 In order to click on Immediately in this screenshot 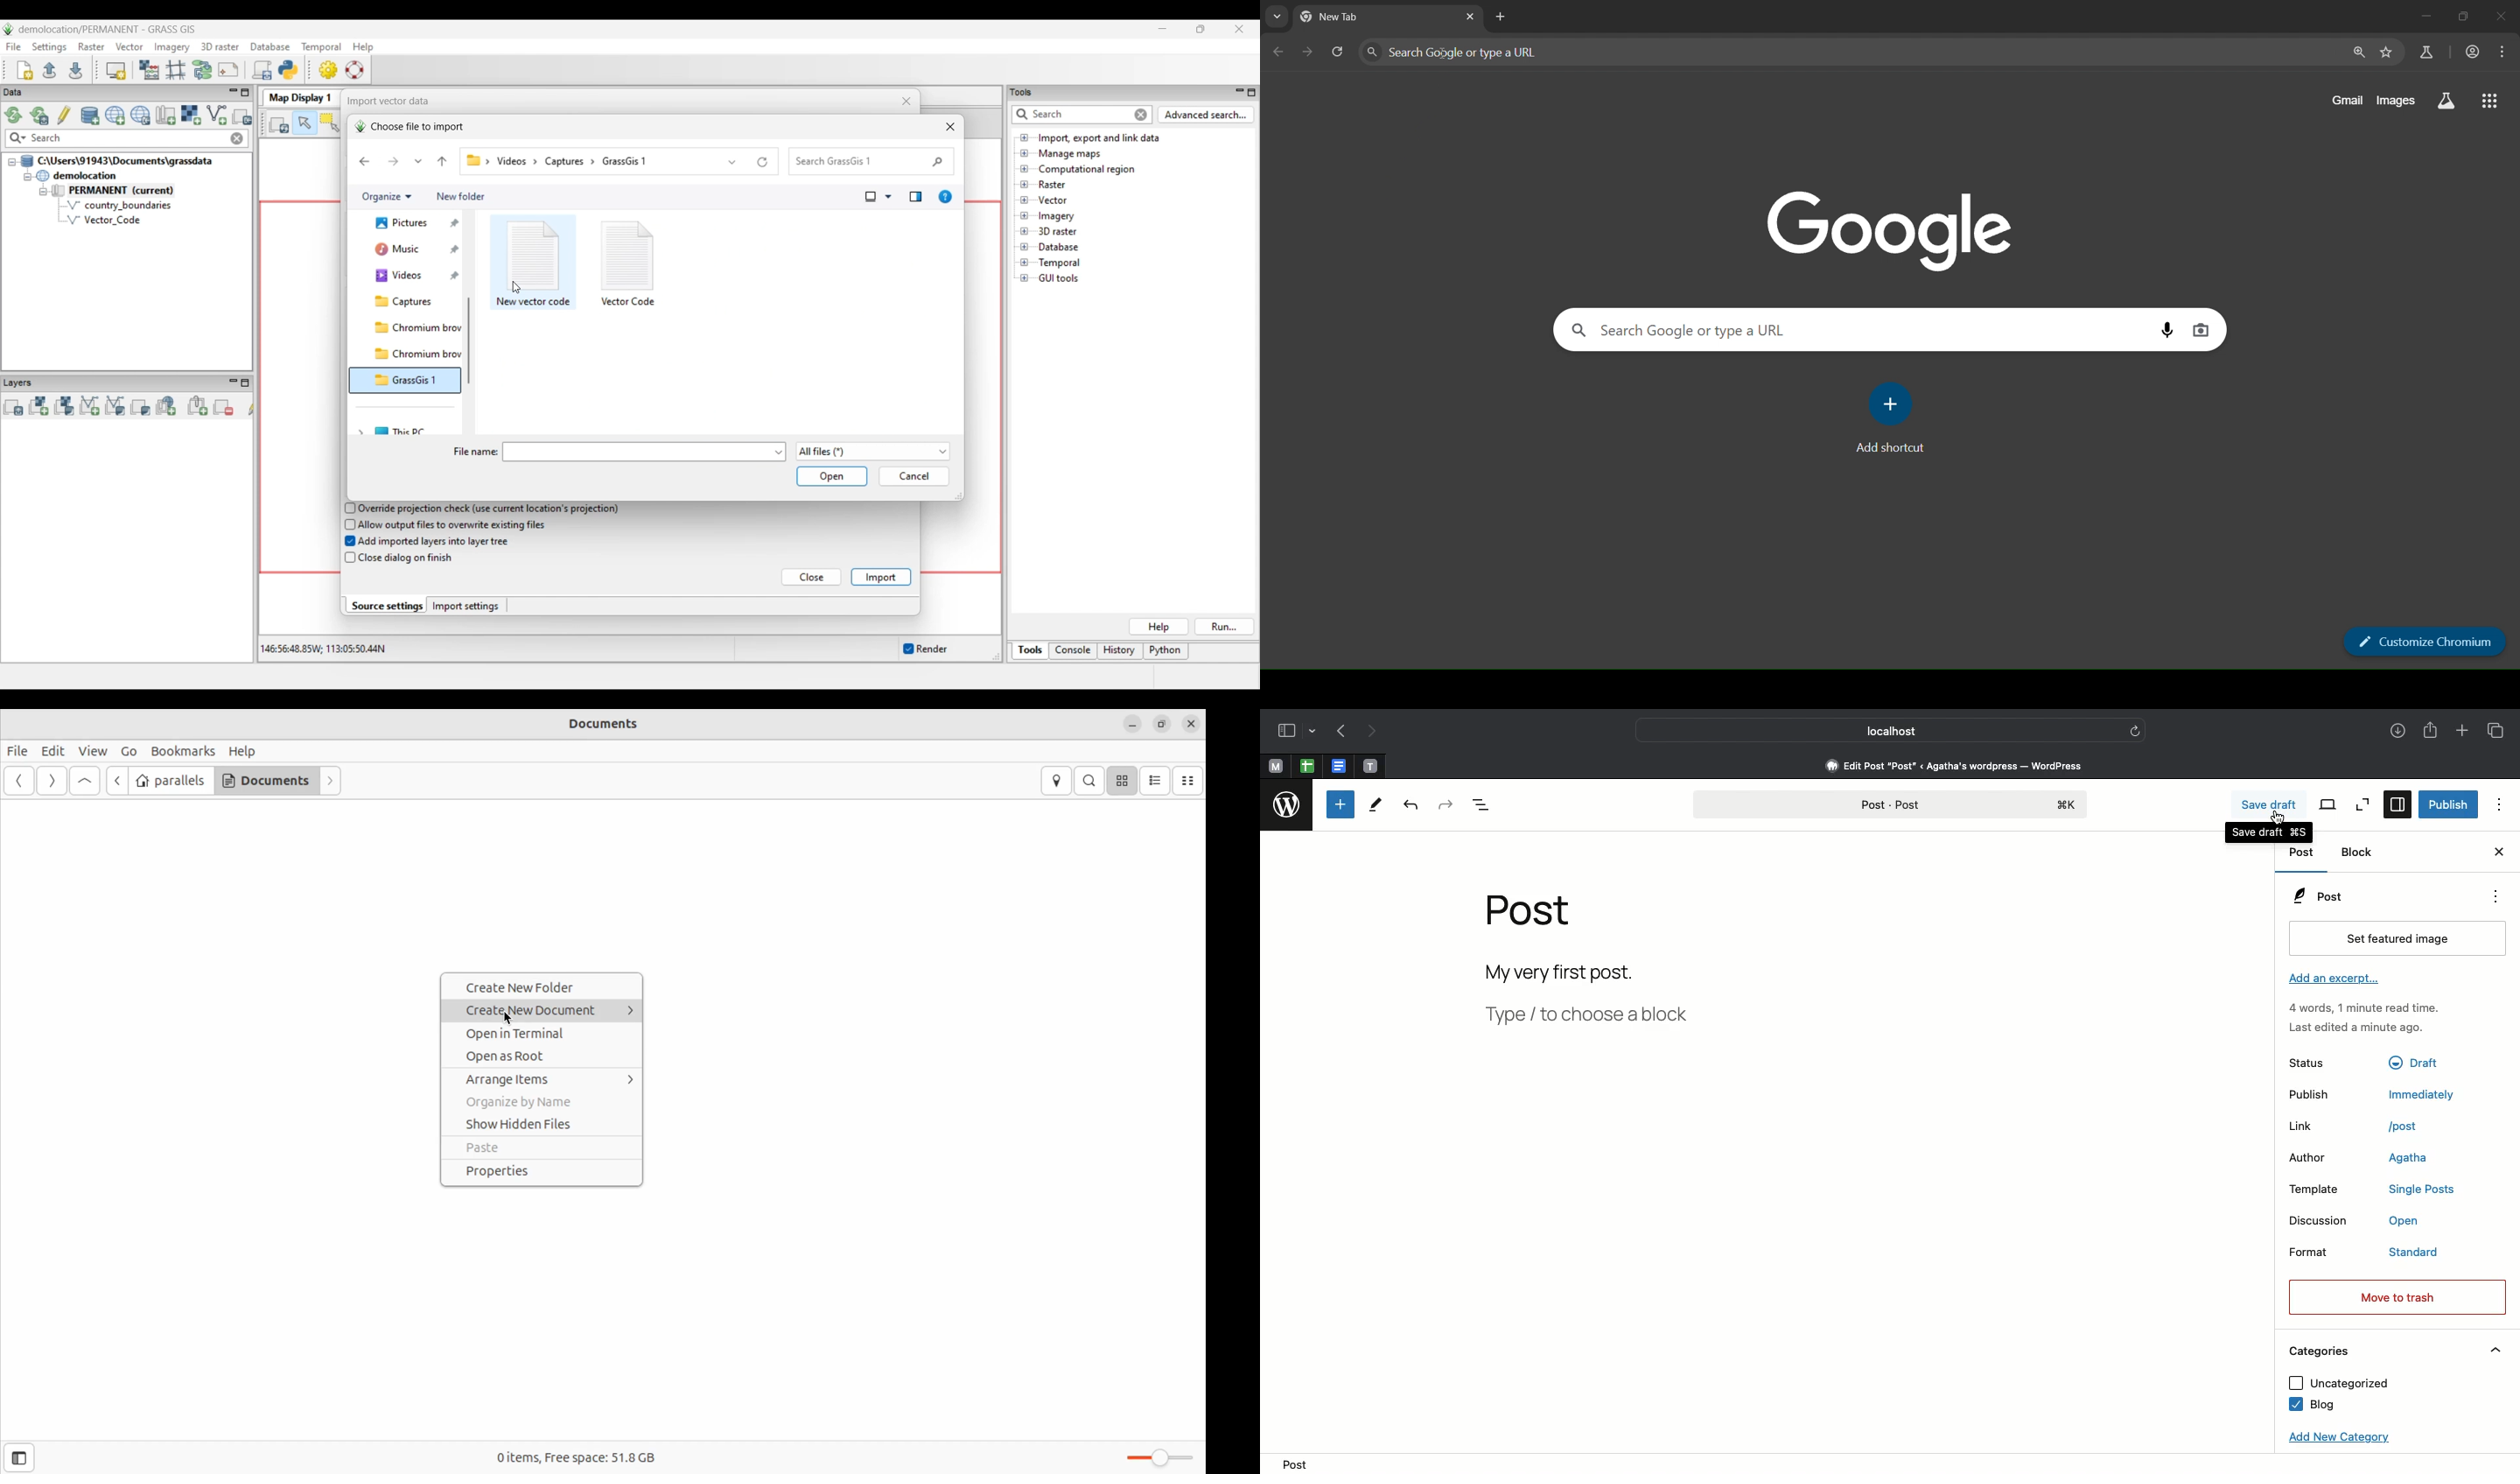, I will do `click(2426, 1094)`.